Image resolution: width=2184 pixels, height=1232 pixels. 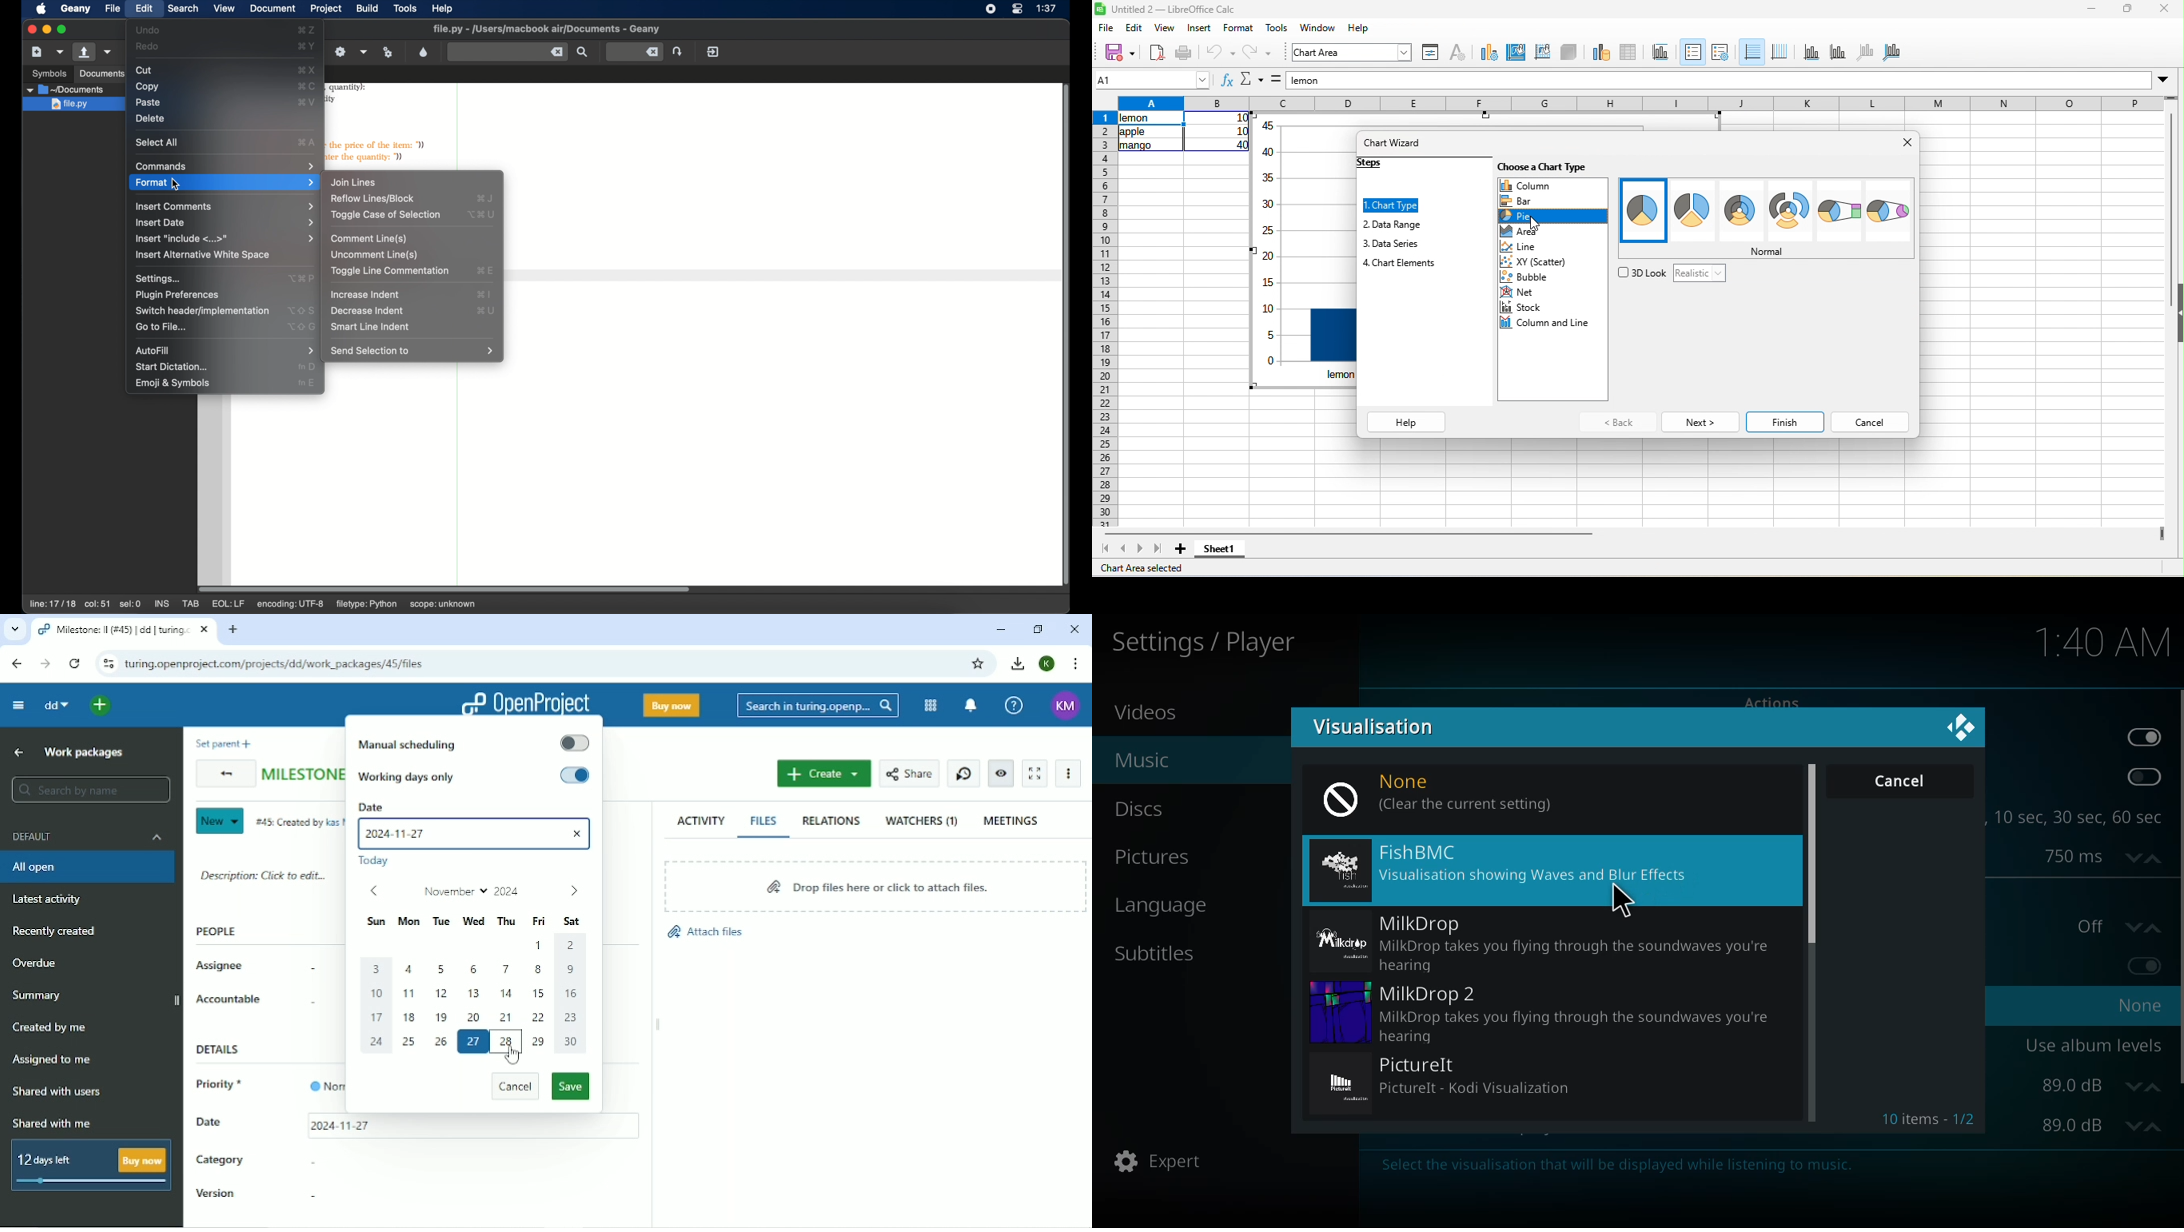 I want to click on Save, so click(x=571, y=1086).